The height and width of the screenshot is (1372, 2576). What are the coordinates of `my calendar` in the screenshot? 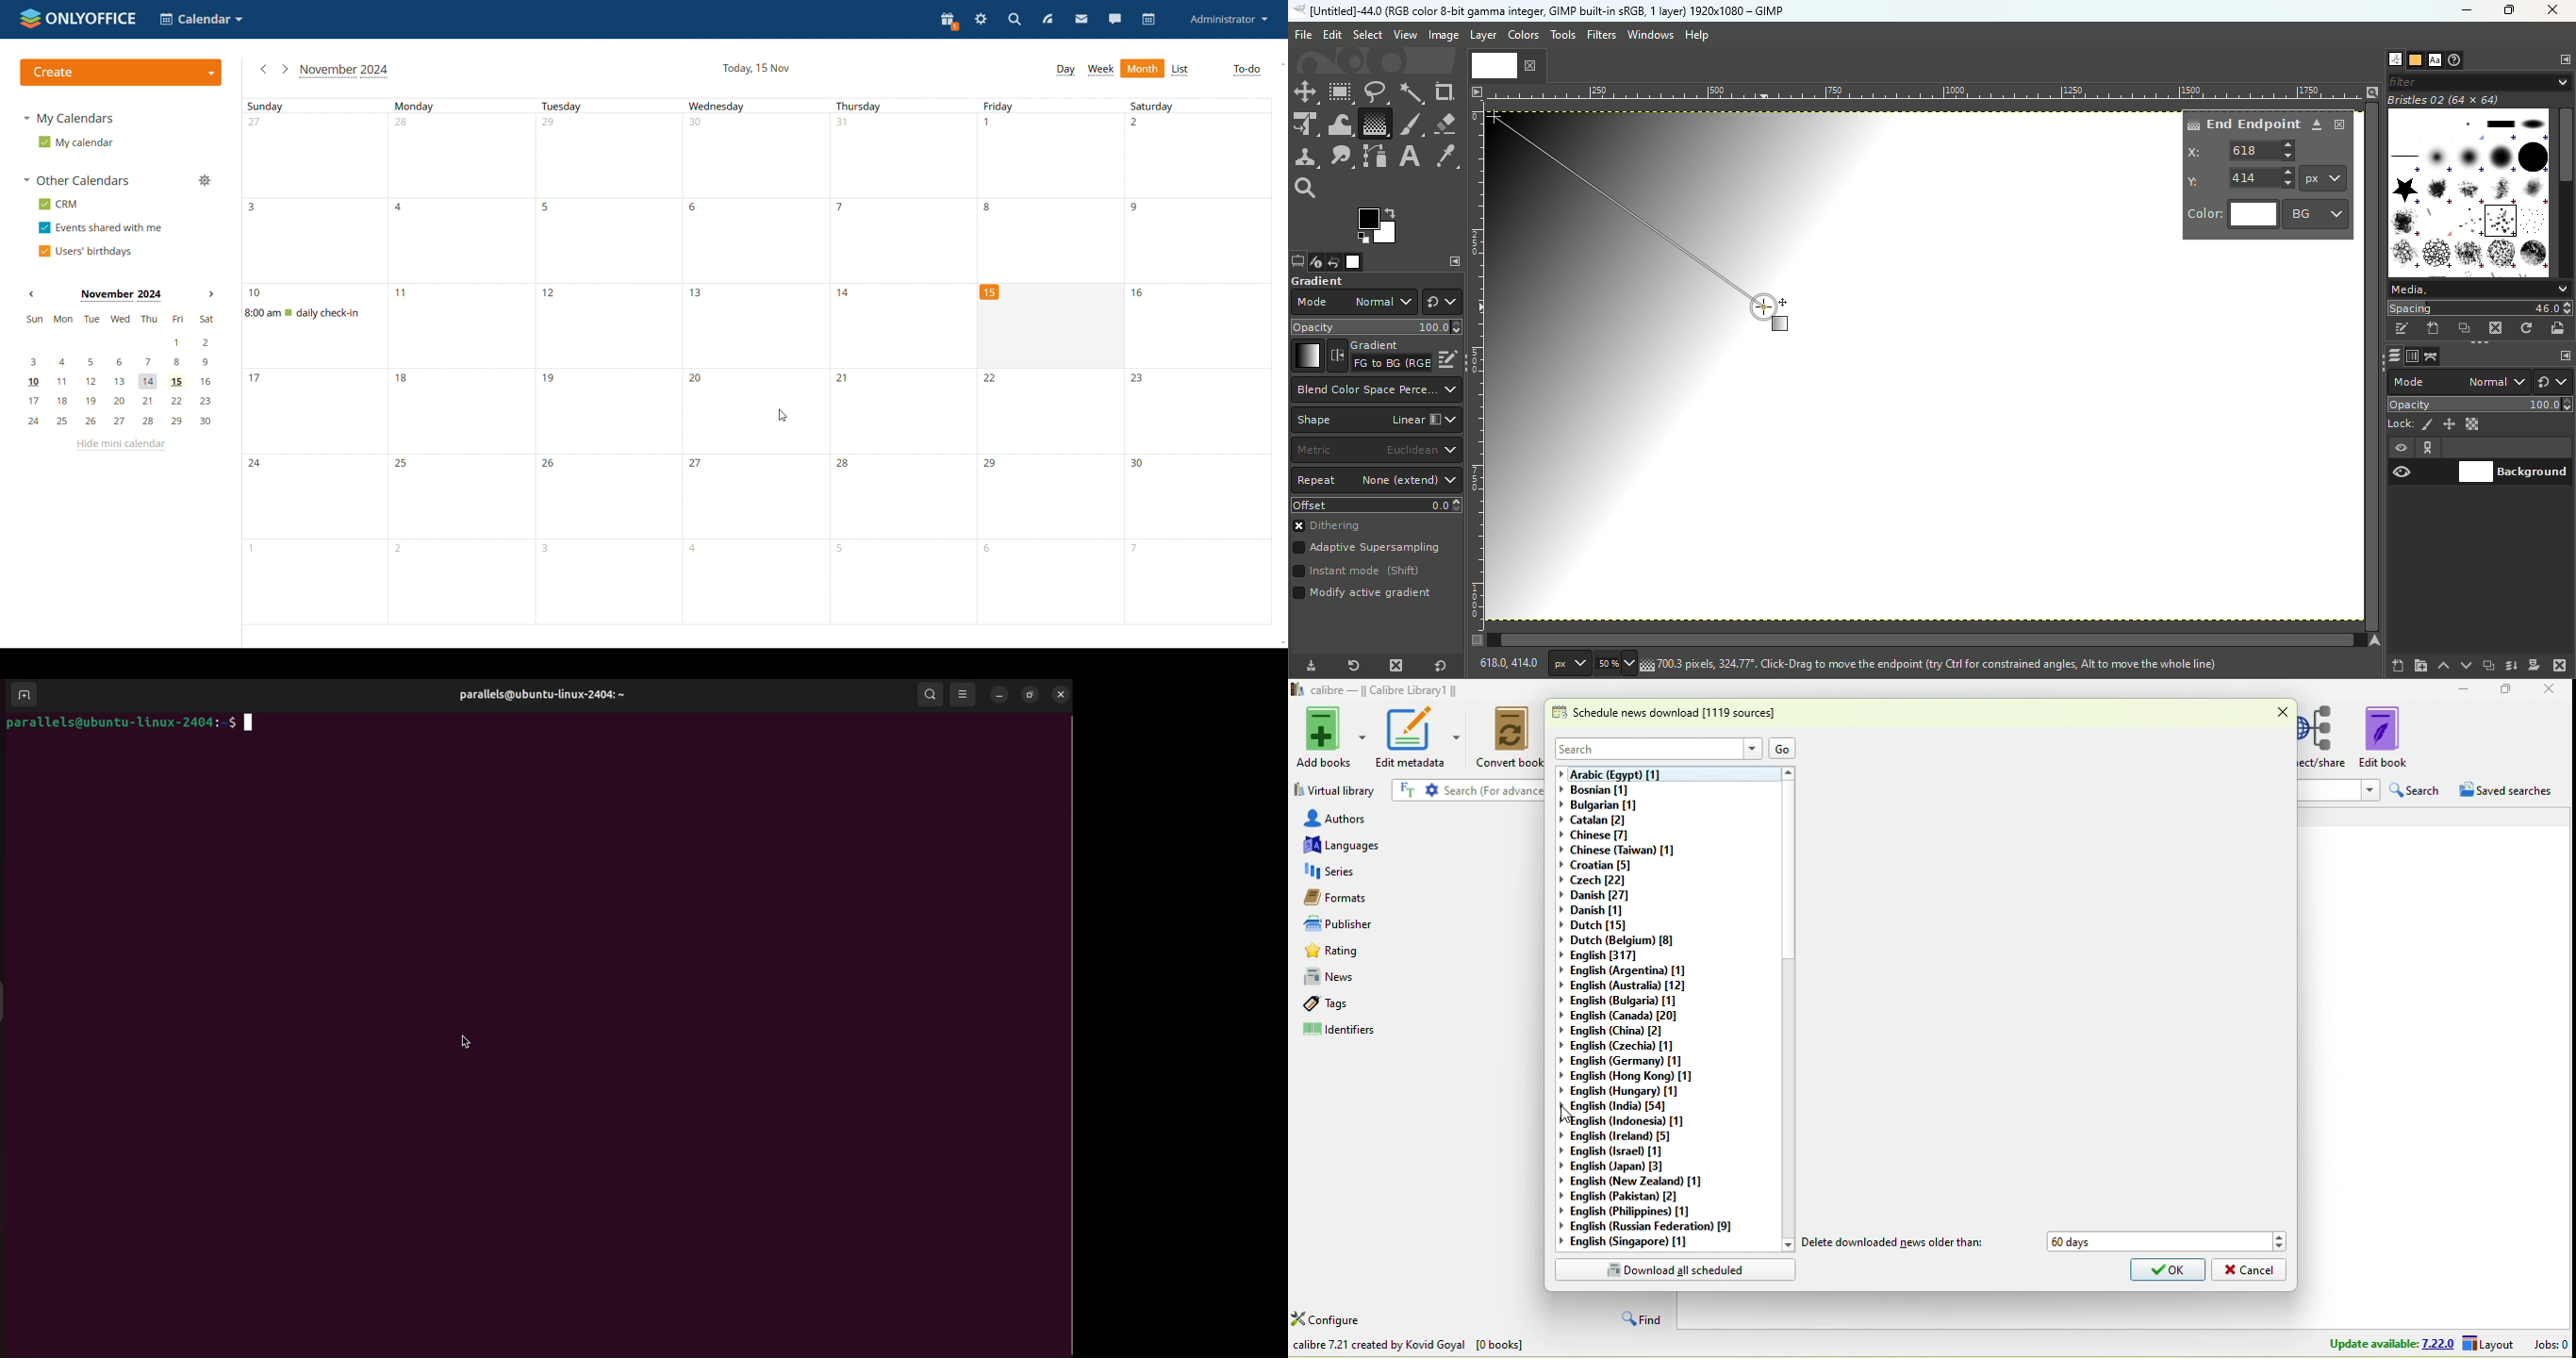 It's located at (76, 142).